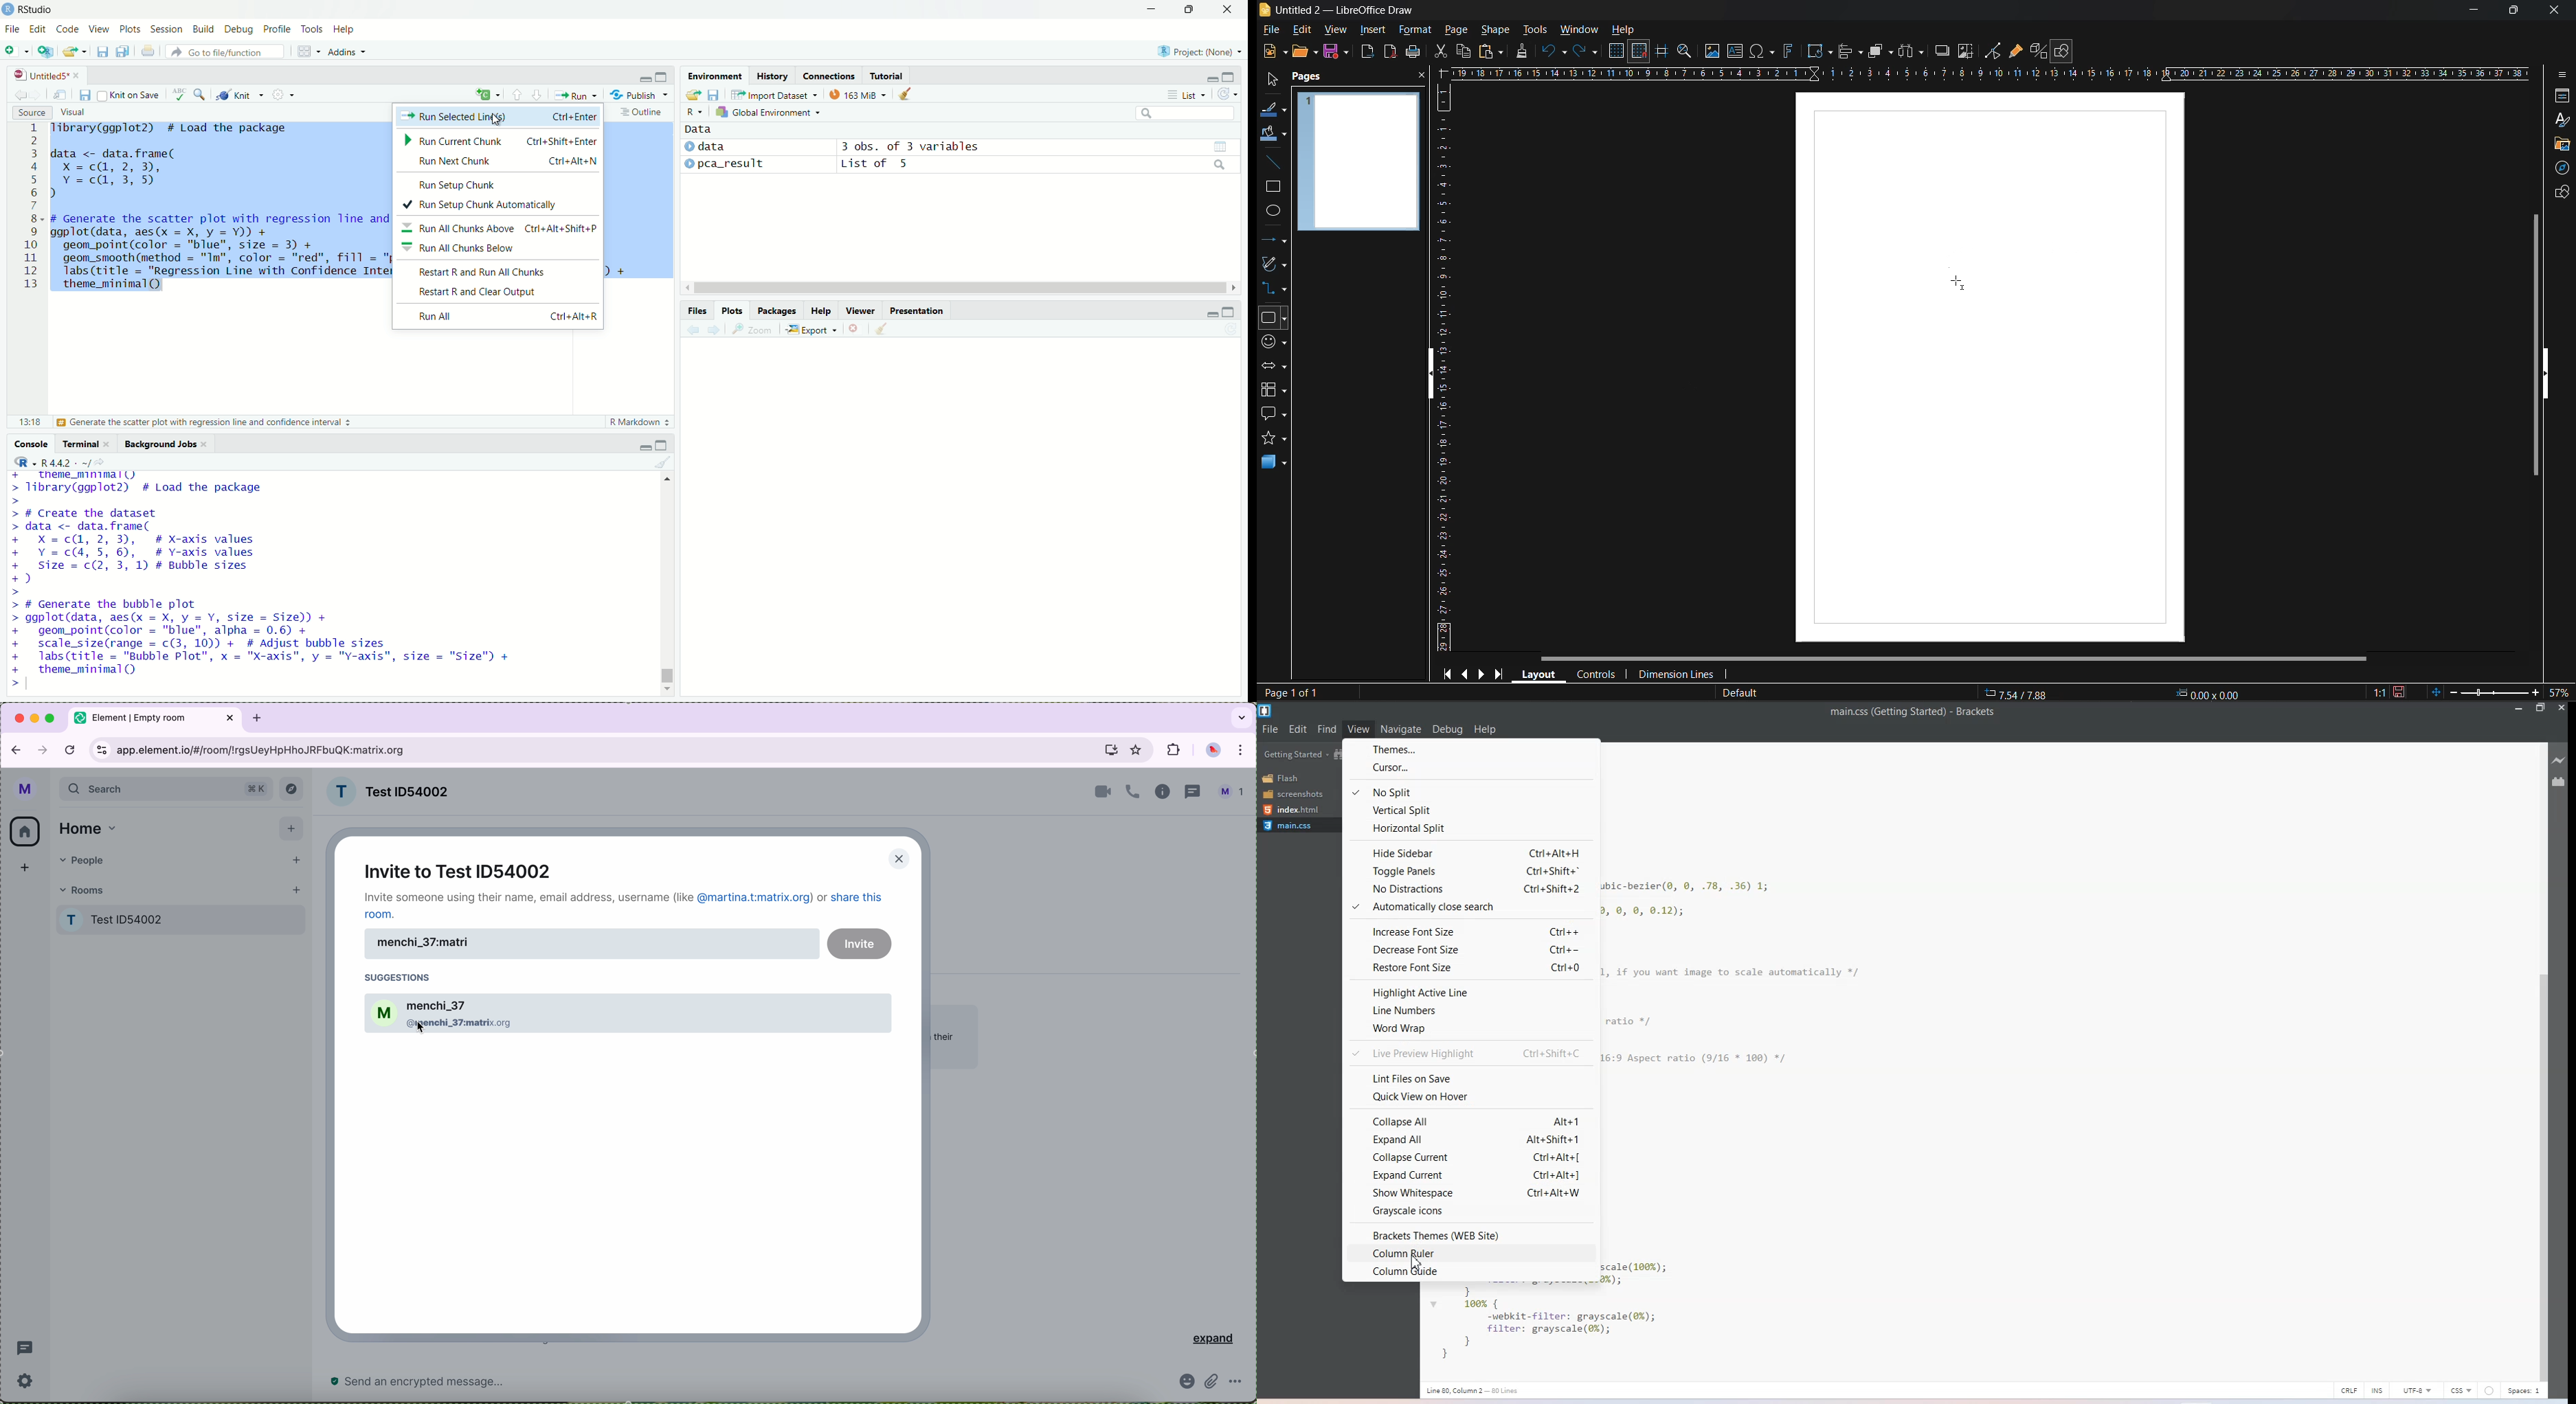 Image resolution: width=2576 pixels, height=1428 pixels. I want to click on R Markdown, so click(639, 422).